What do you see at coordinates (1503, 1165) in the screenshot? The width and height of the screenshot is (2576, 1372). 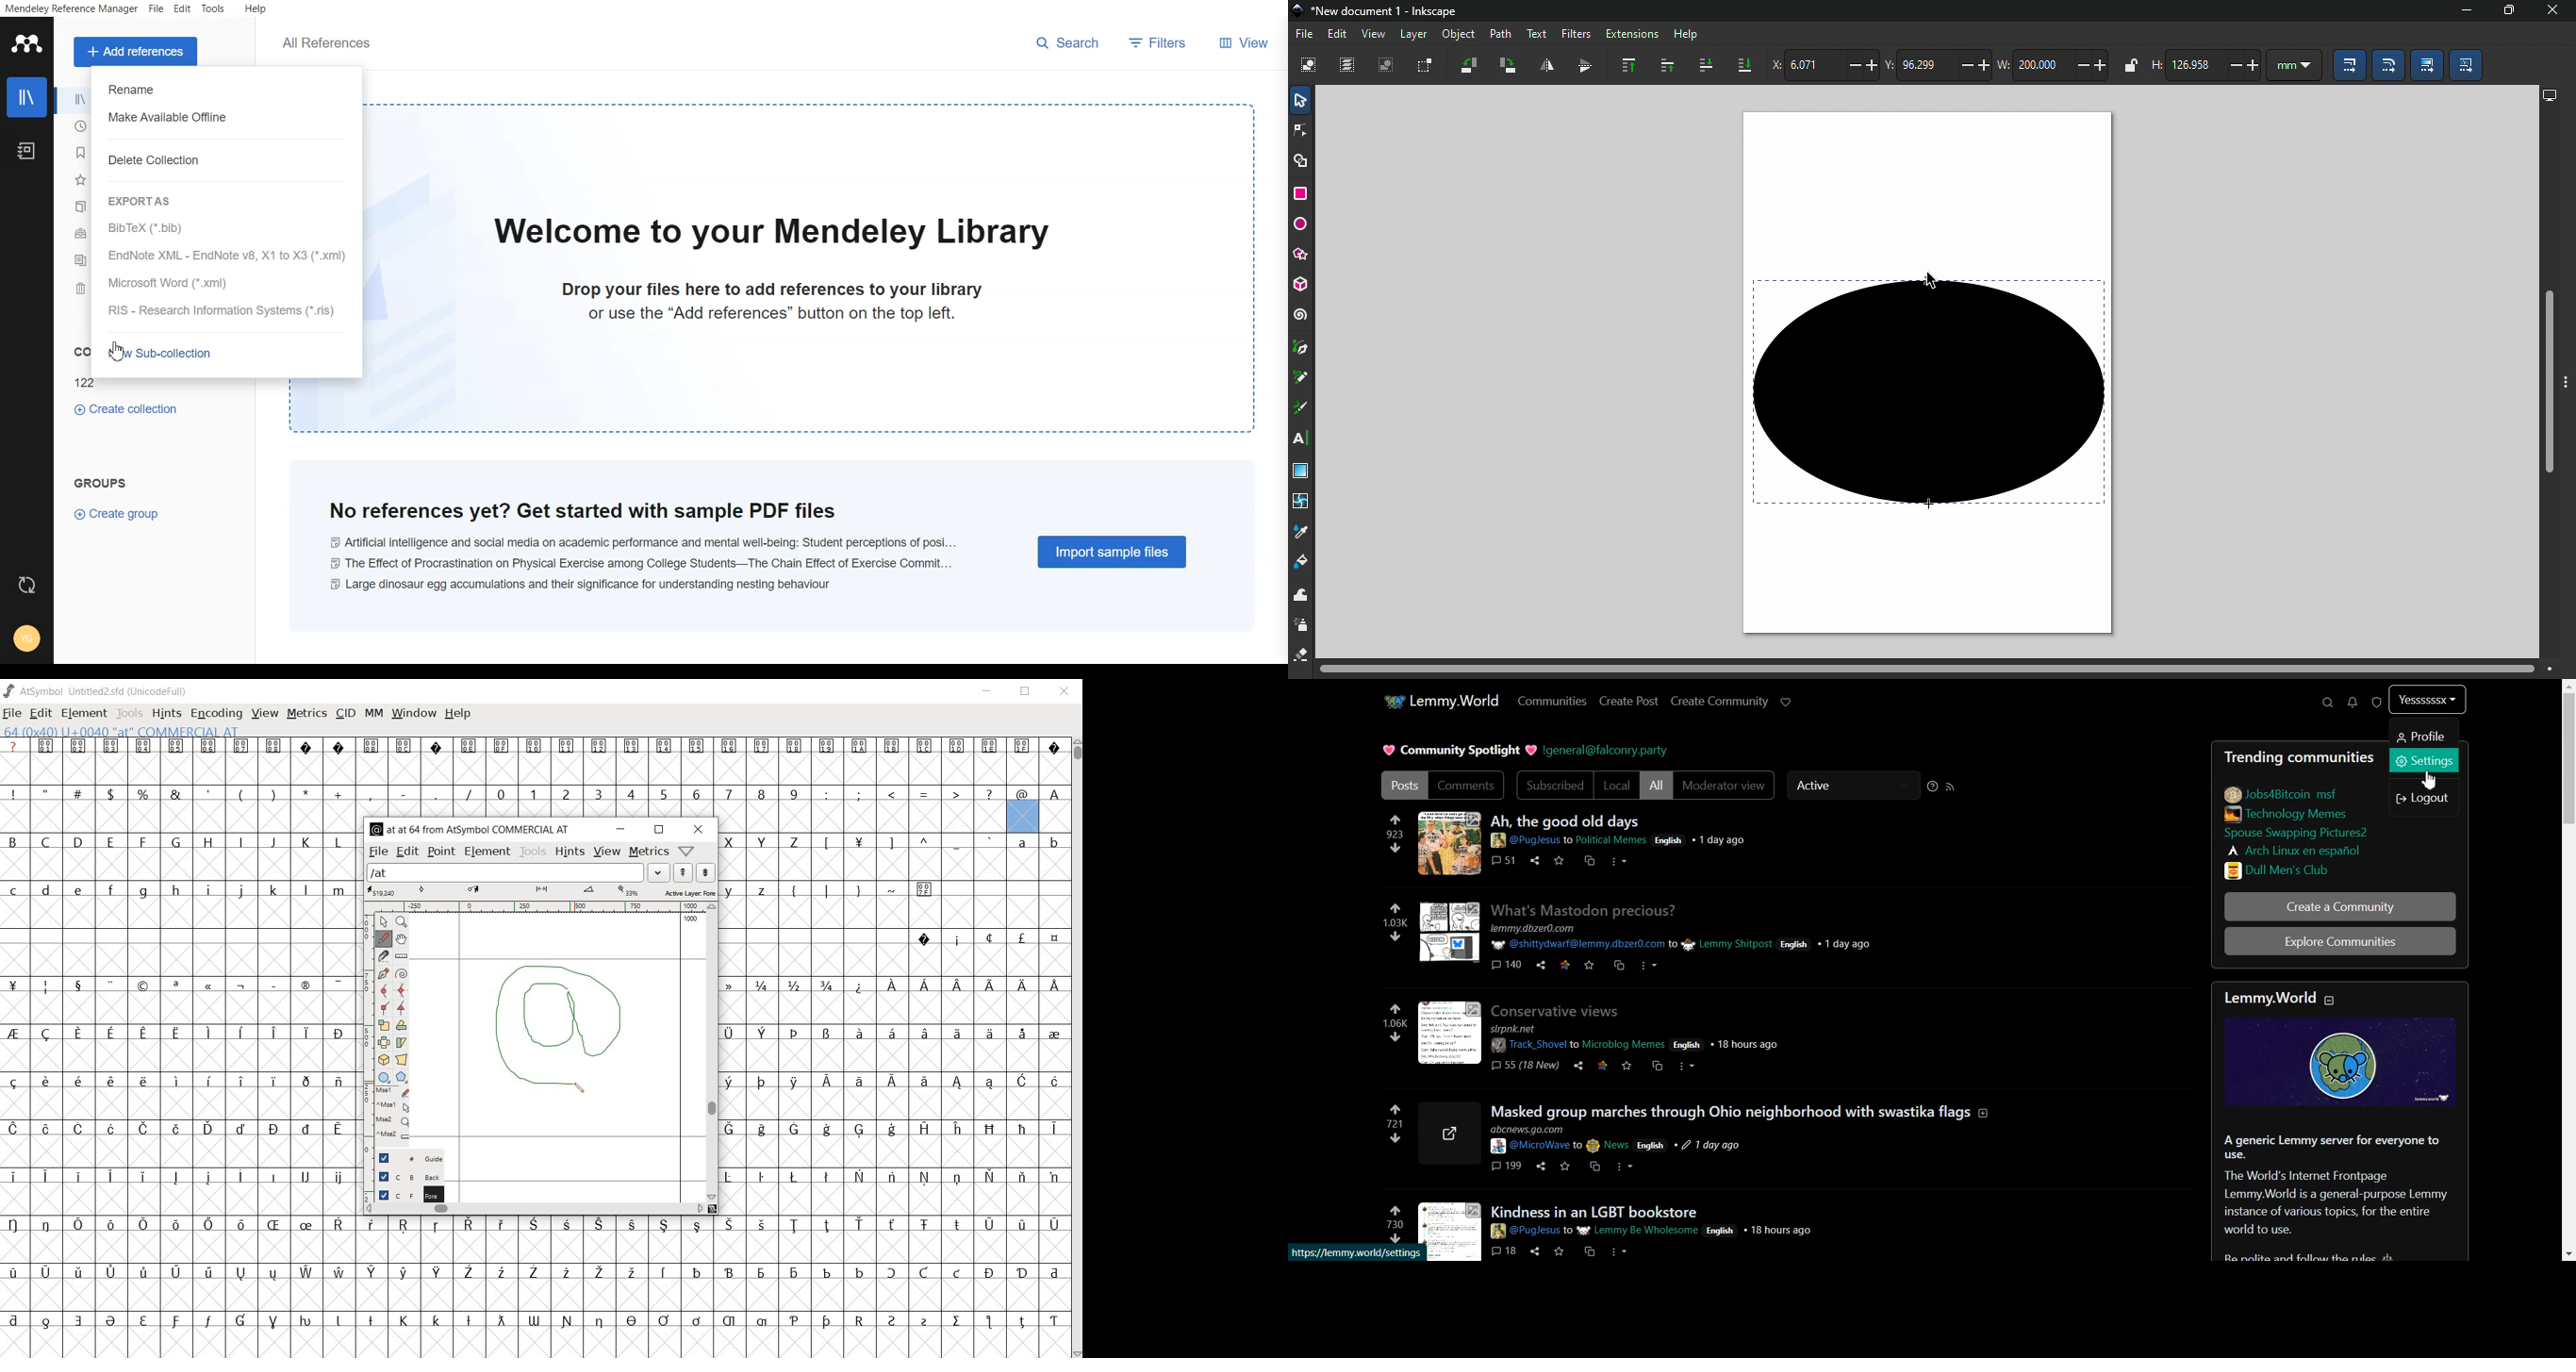 I see `comments` at bounding box center [1503, 1165].